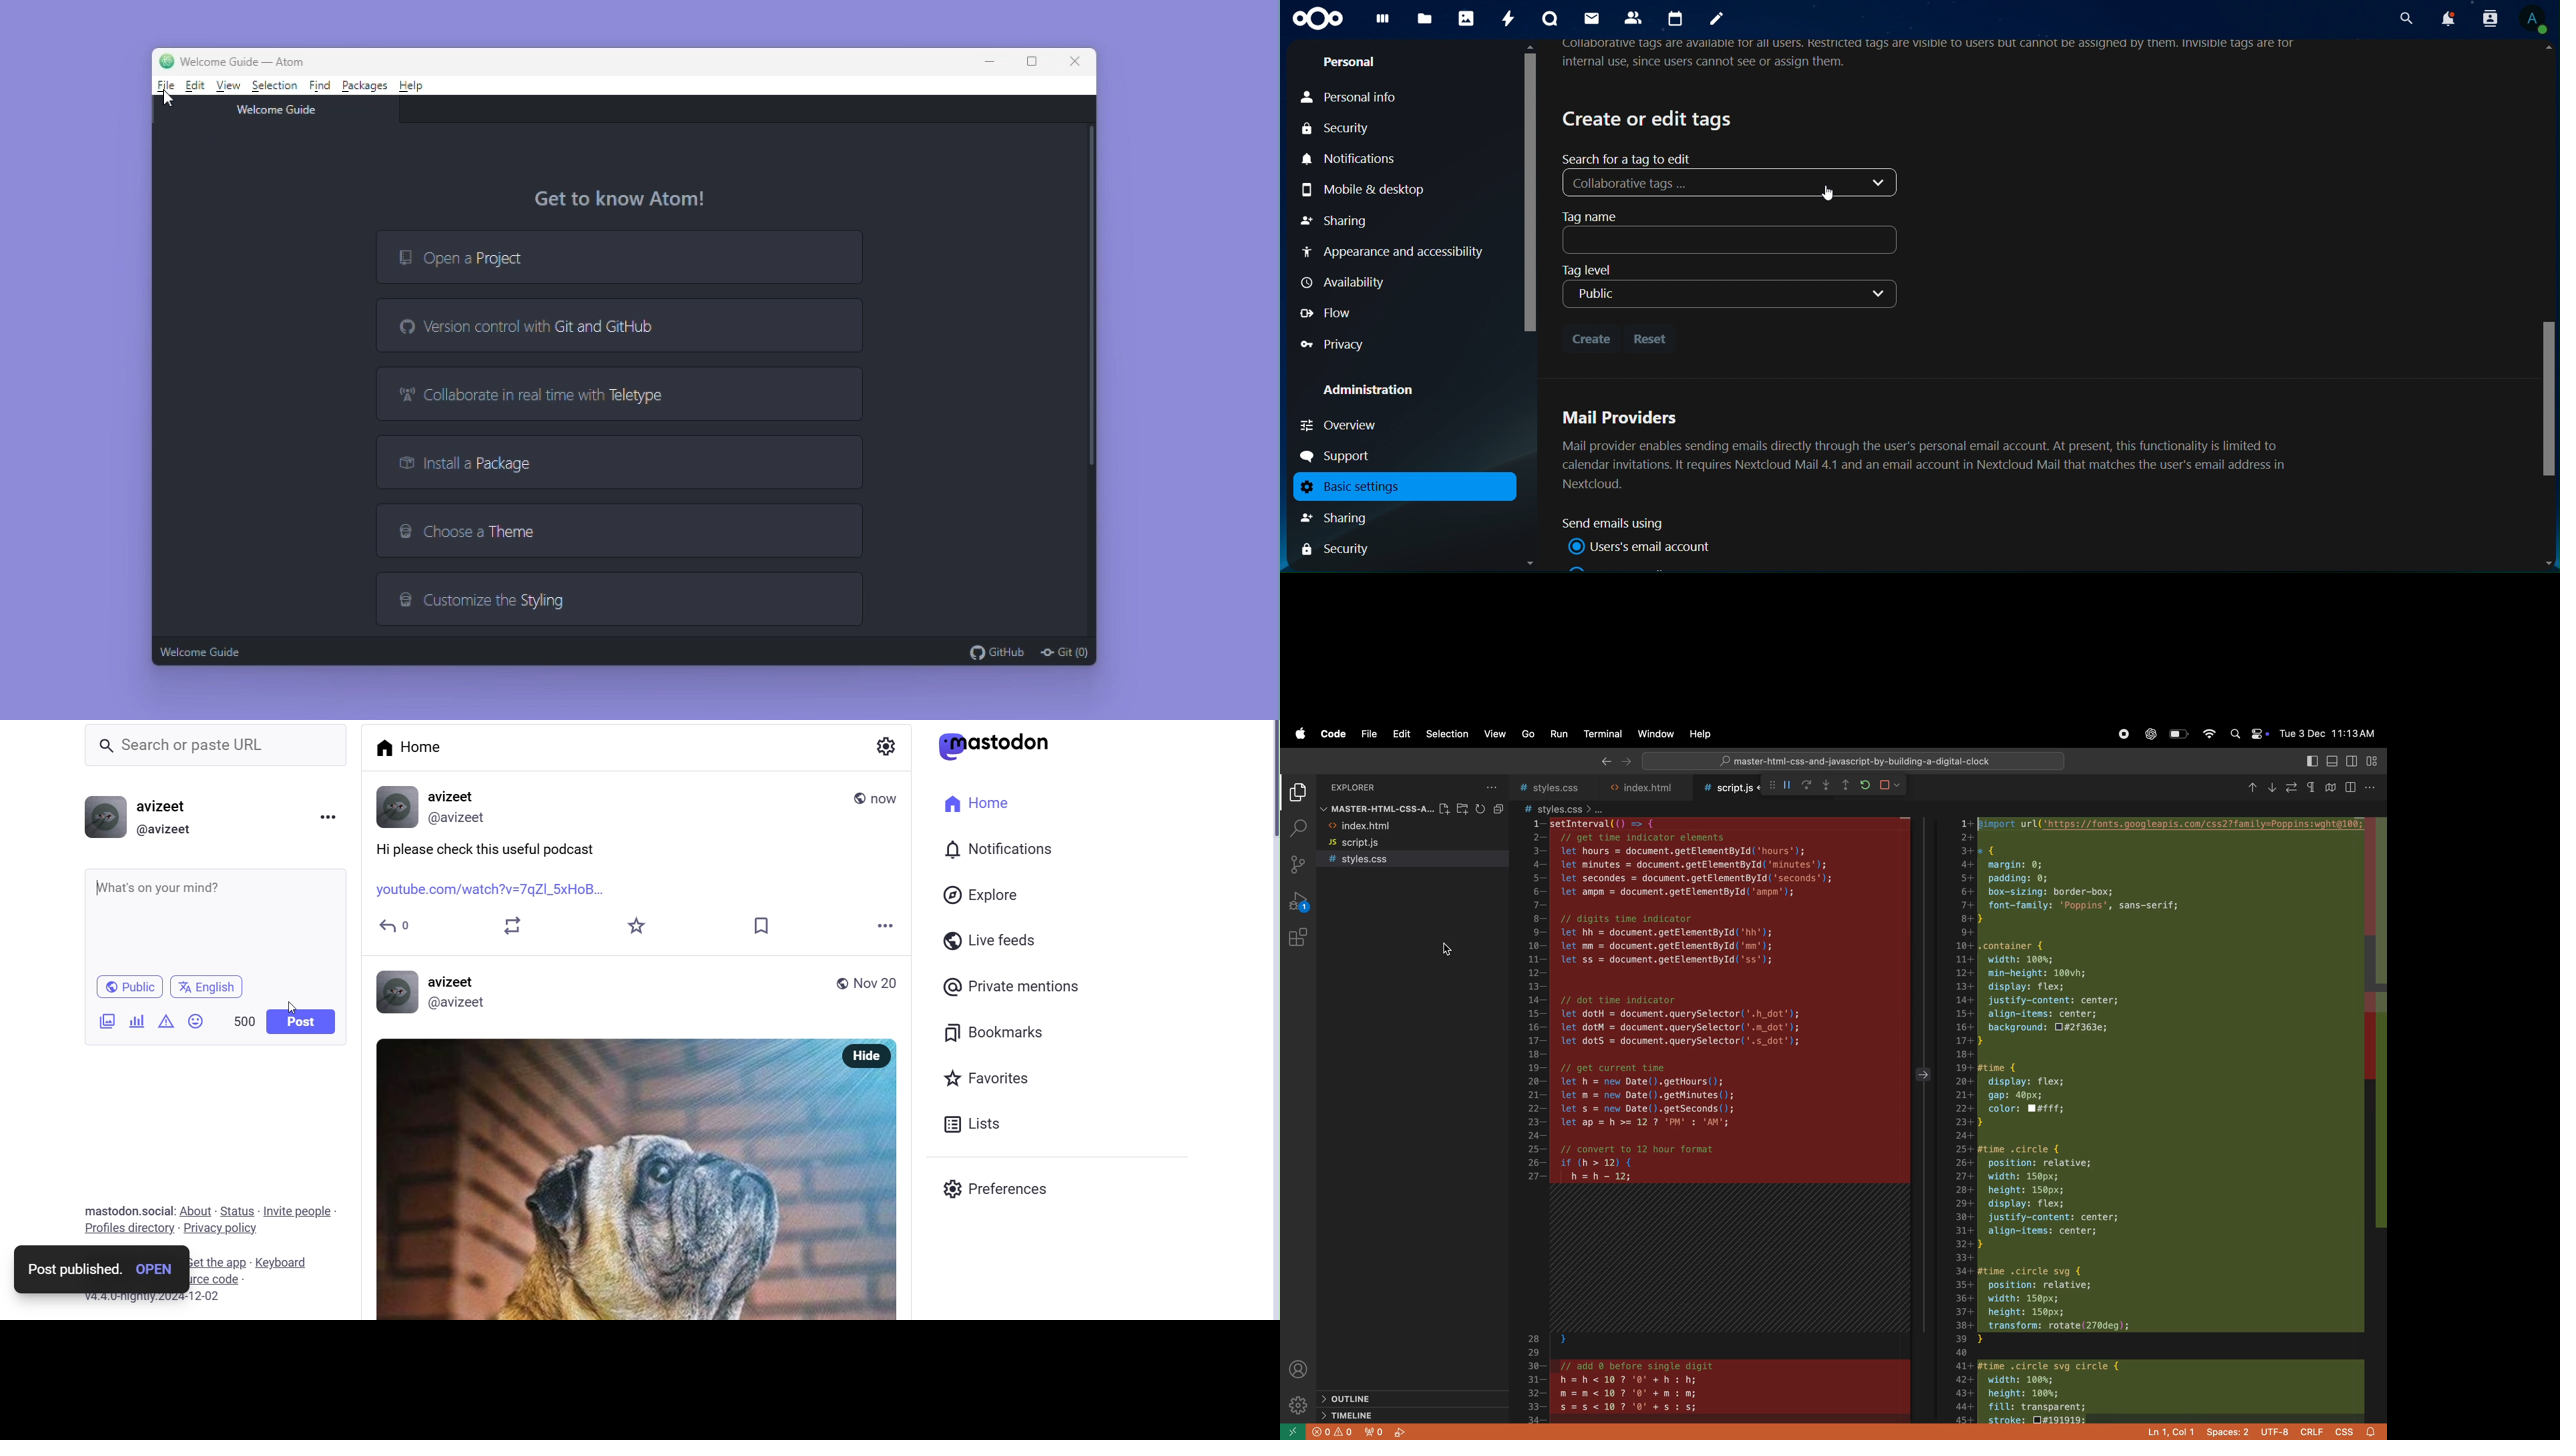  Describe the element at coordinates (1831, 193) in the screenshot. I see `Cursor` at that location.